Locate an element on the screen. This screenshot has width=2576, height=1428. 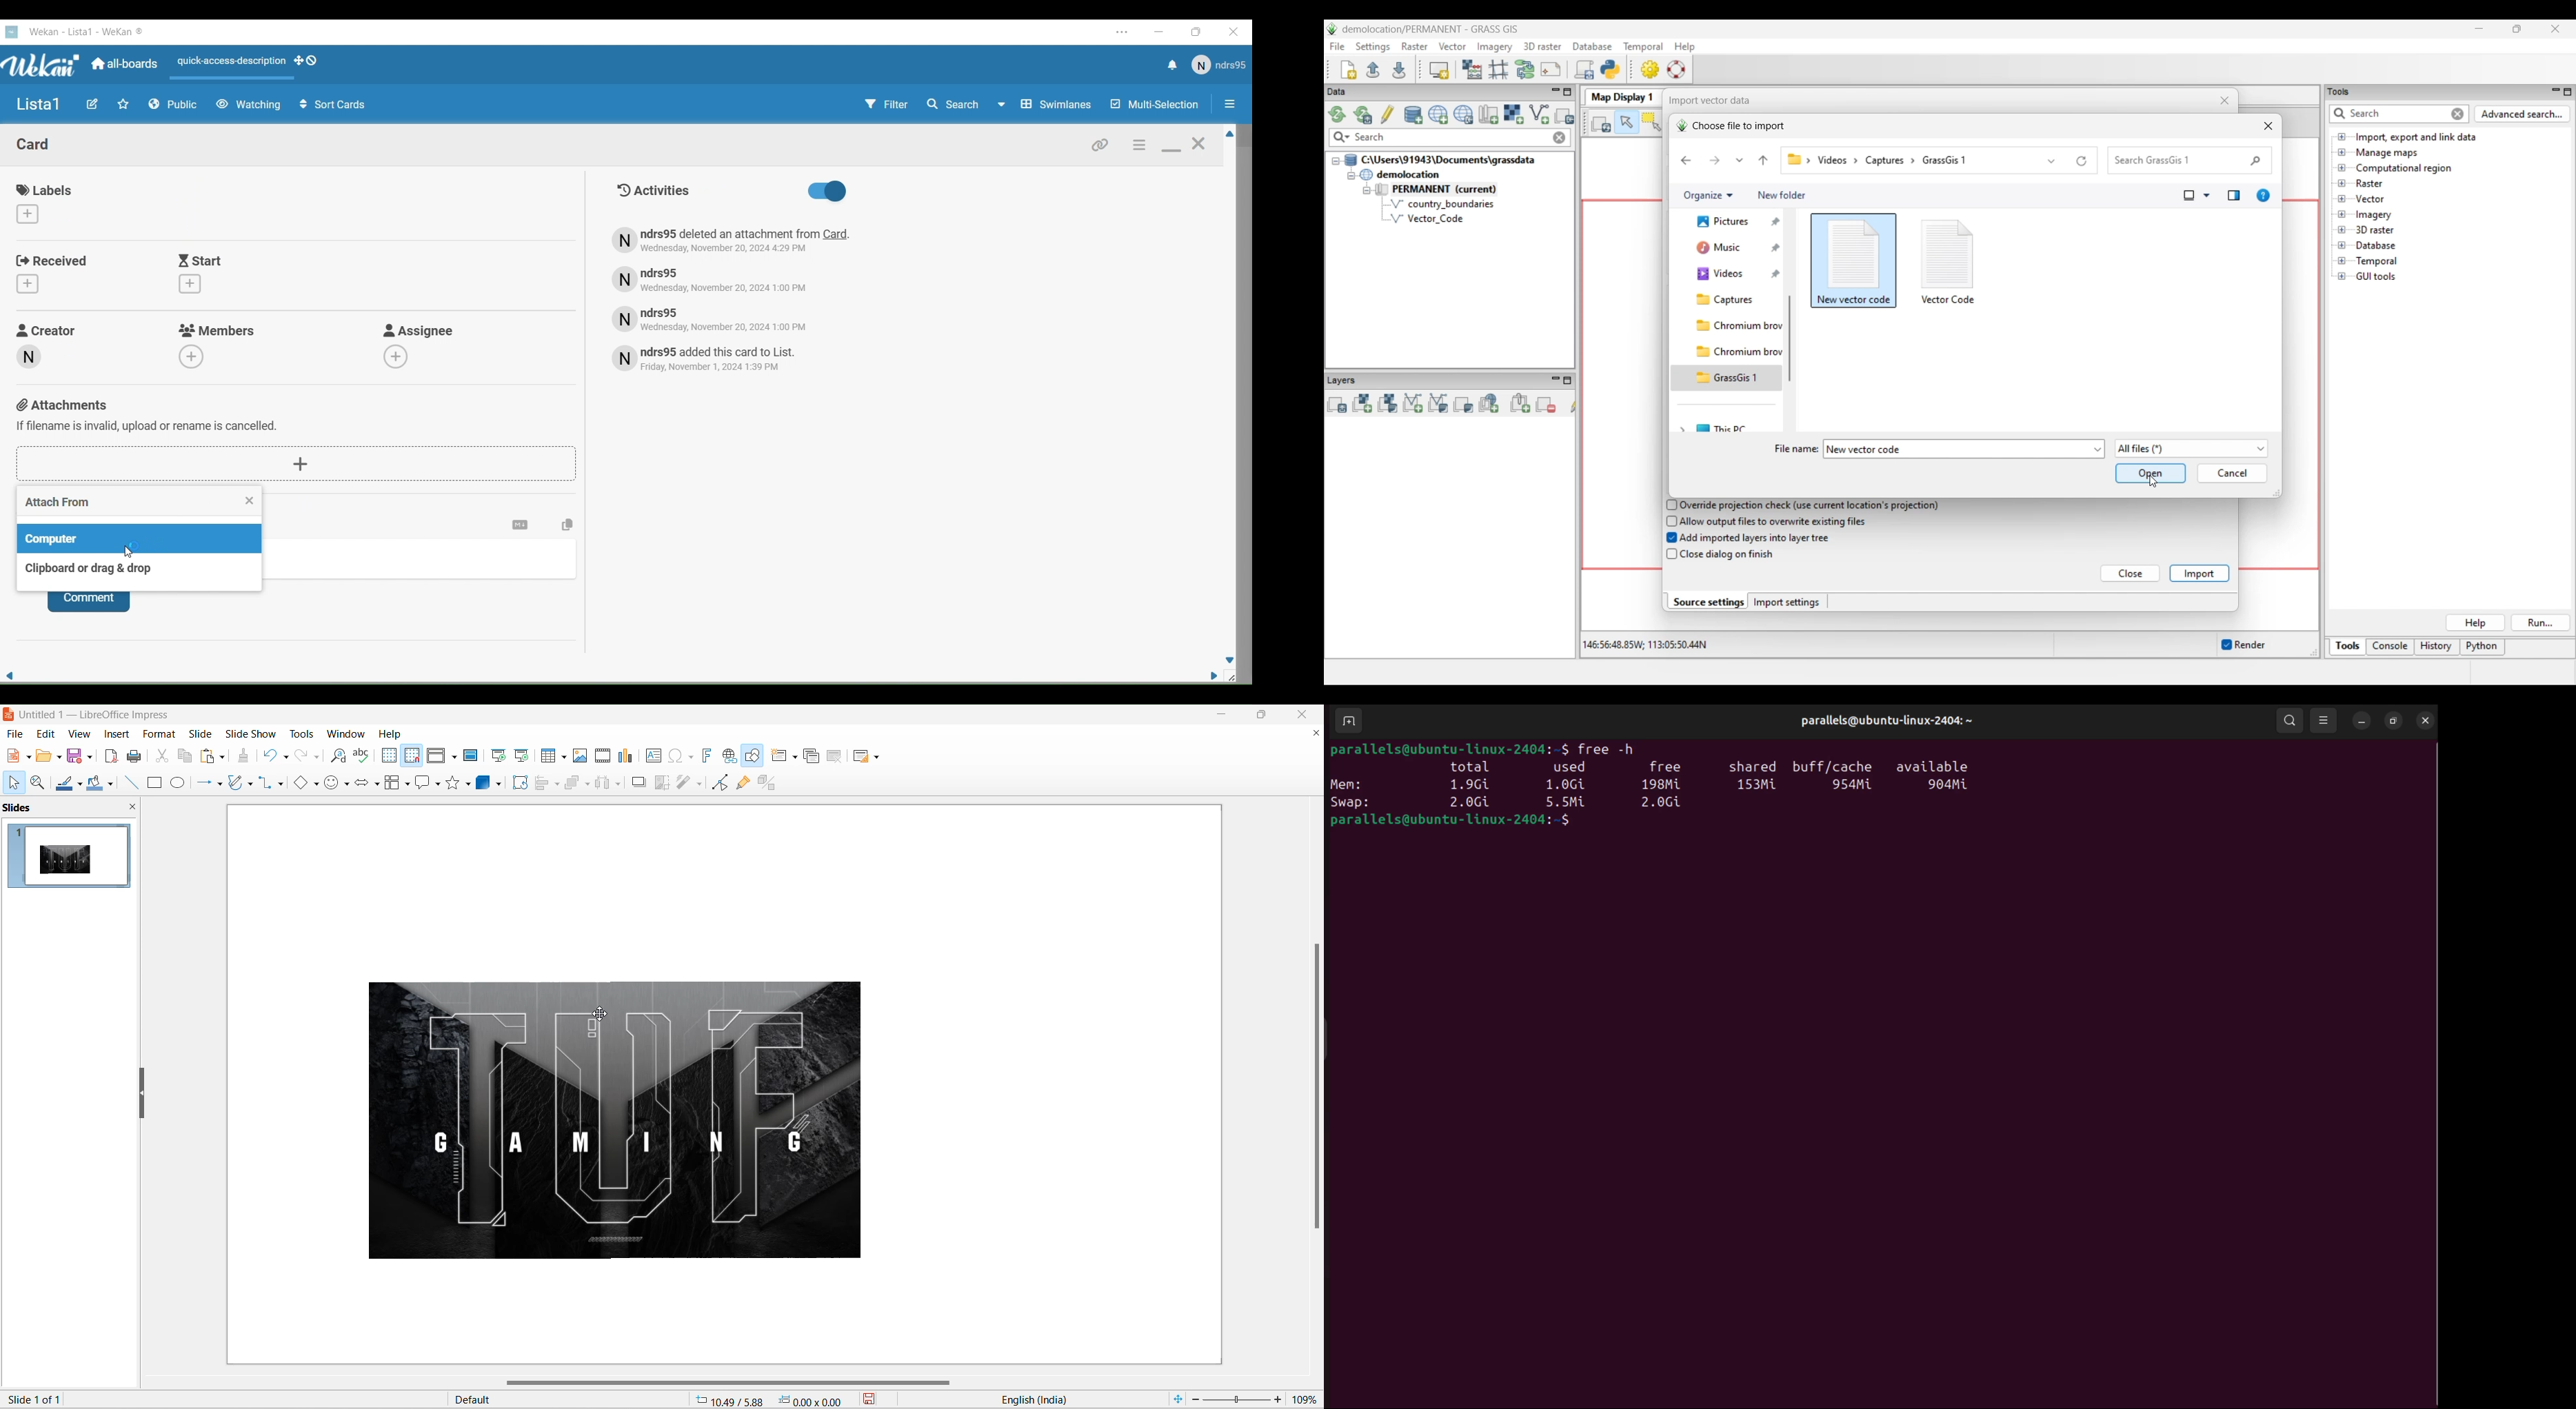
duplicate slide is located at coordinates (812, 758).